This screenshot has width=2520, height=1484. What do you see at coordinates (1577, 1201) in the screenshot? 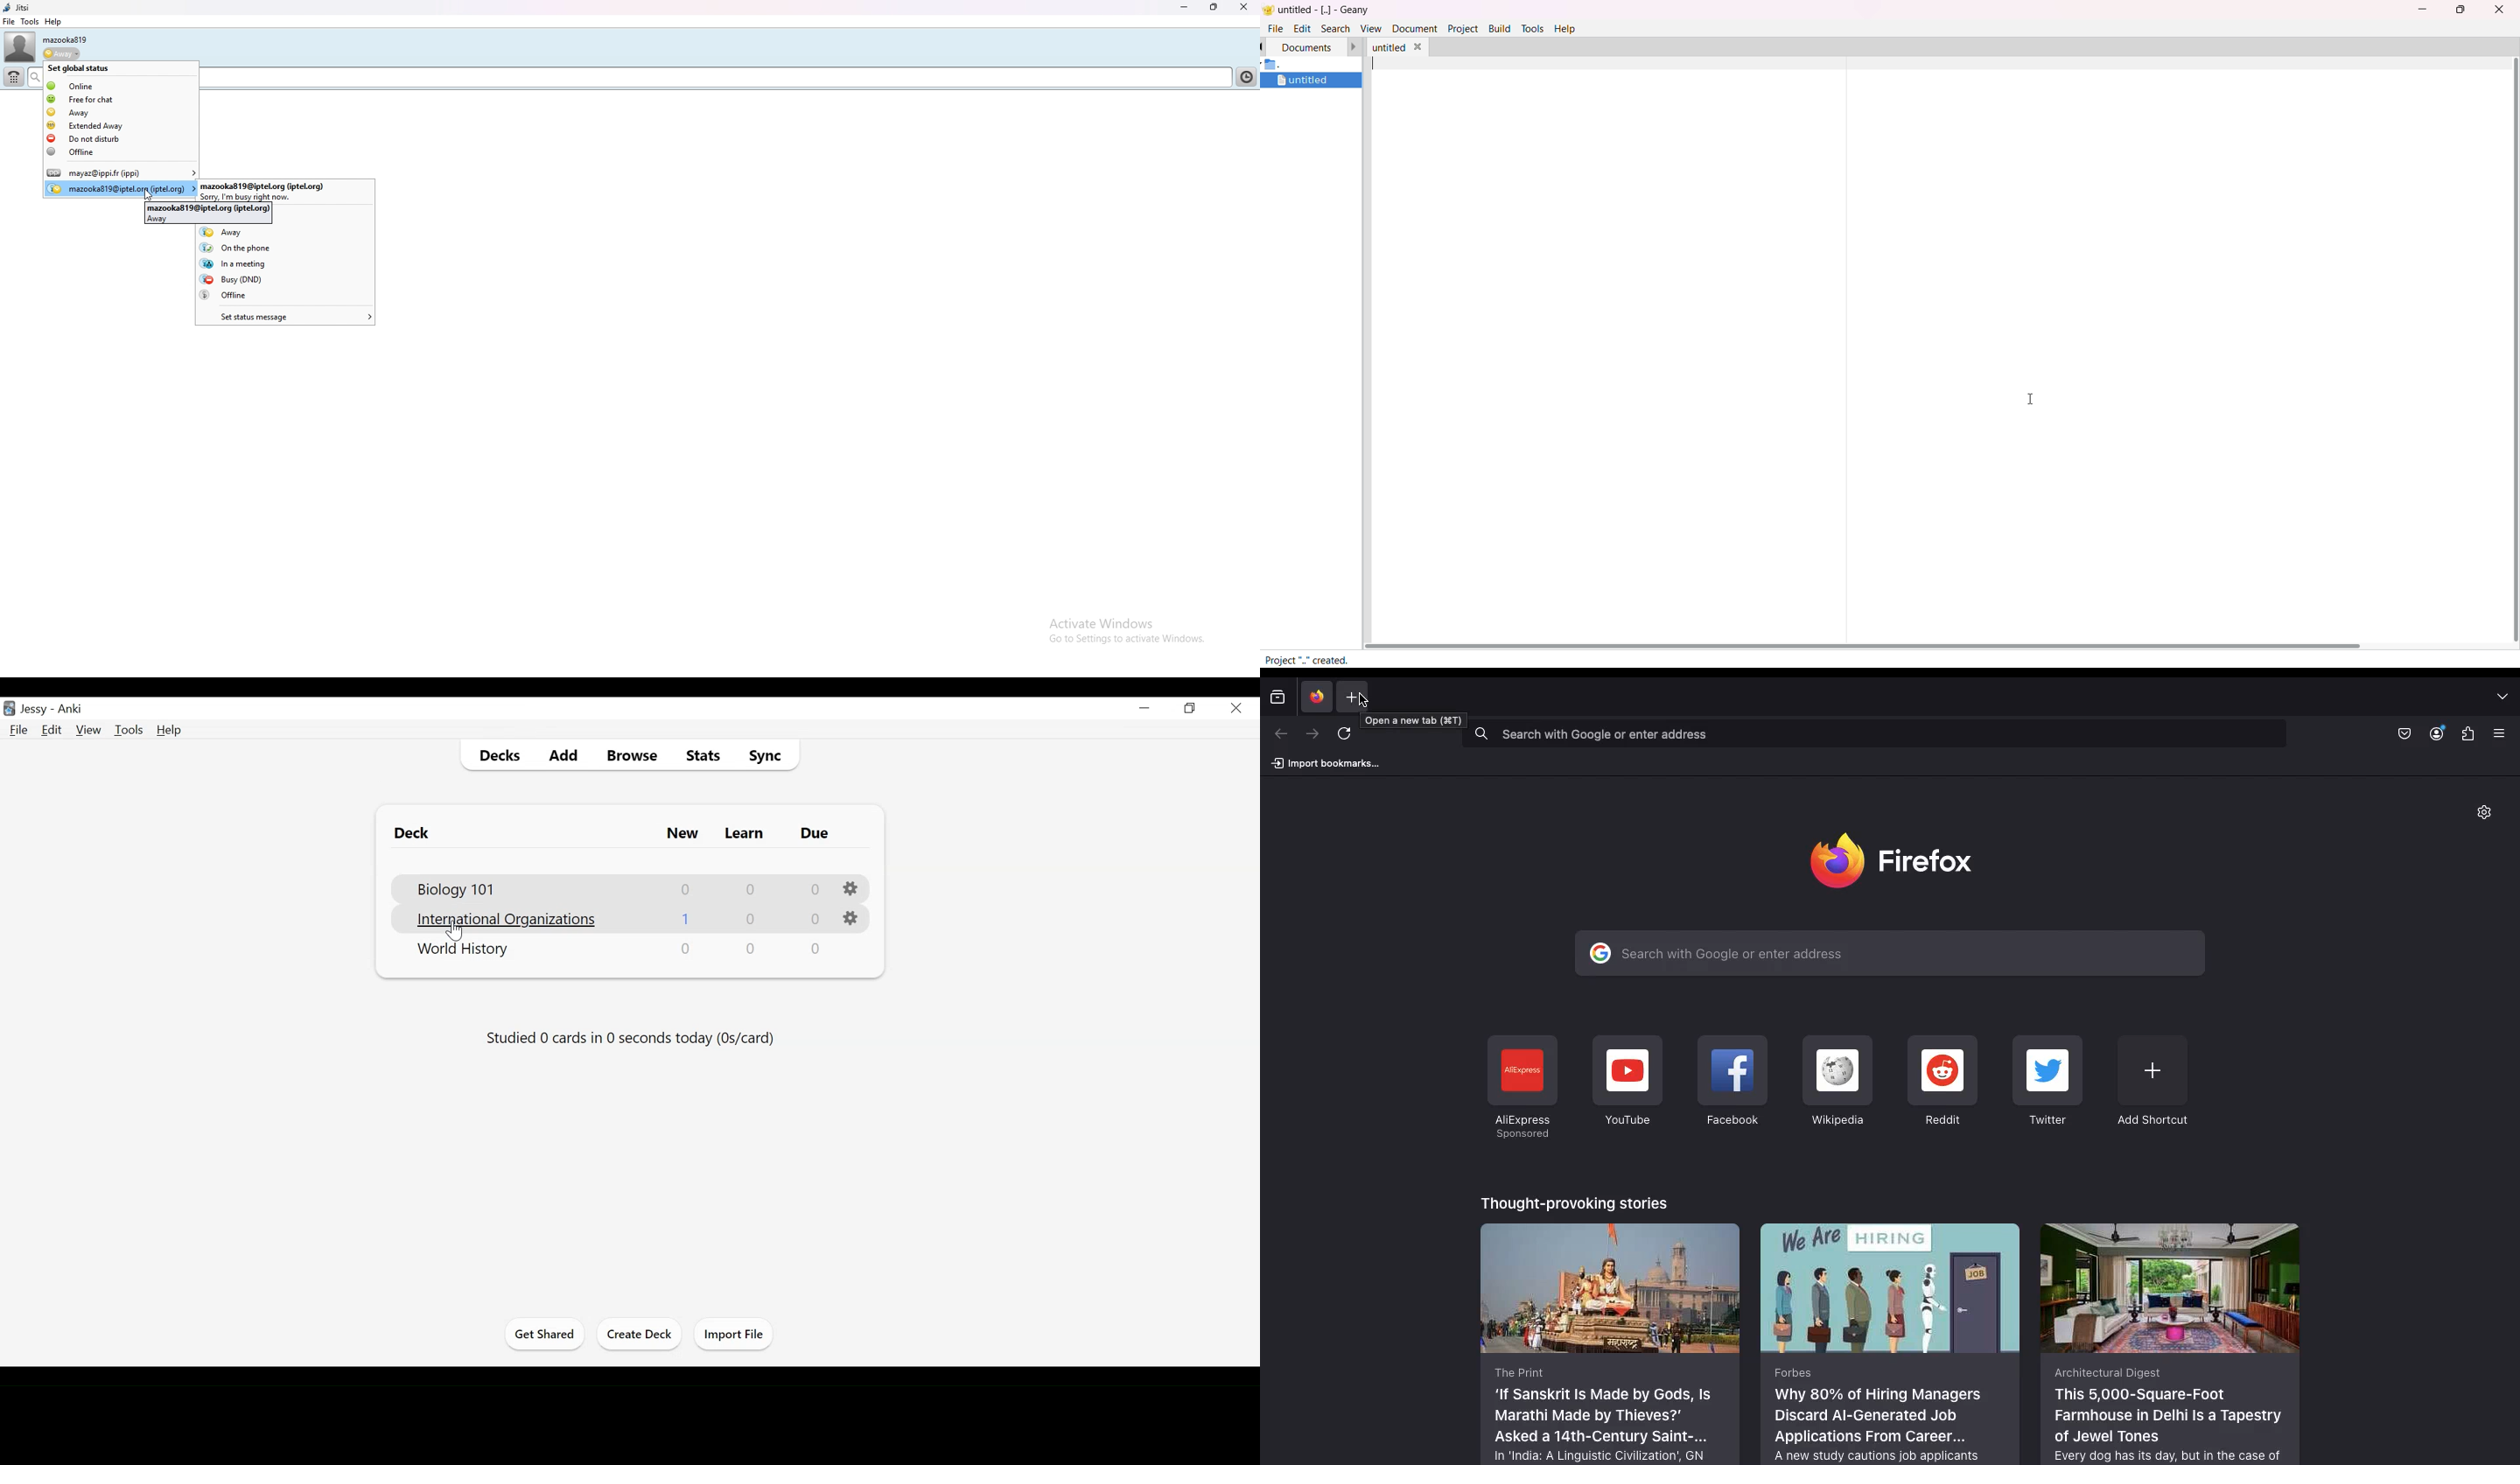
I see `Thought-provoking stories` at bounding box center [1577, 1201].